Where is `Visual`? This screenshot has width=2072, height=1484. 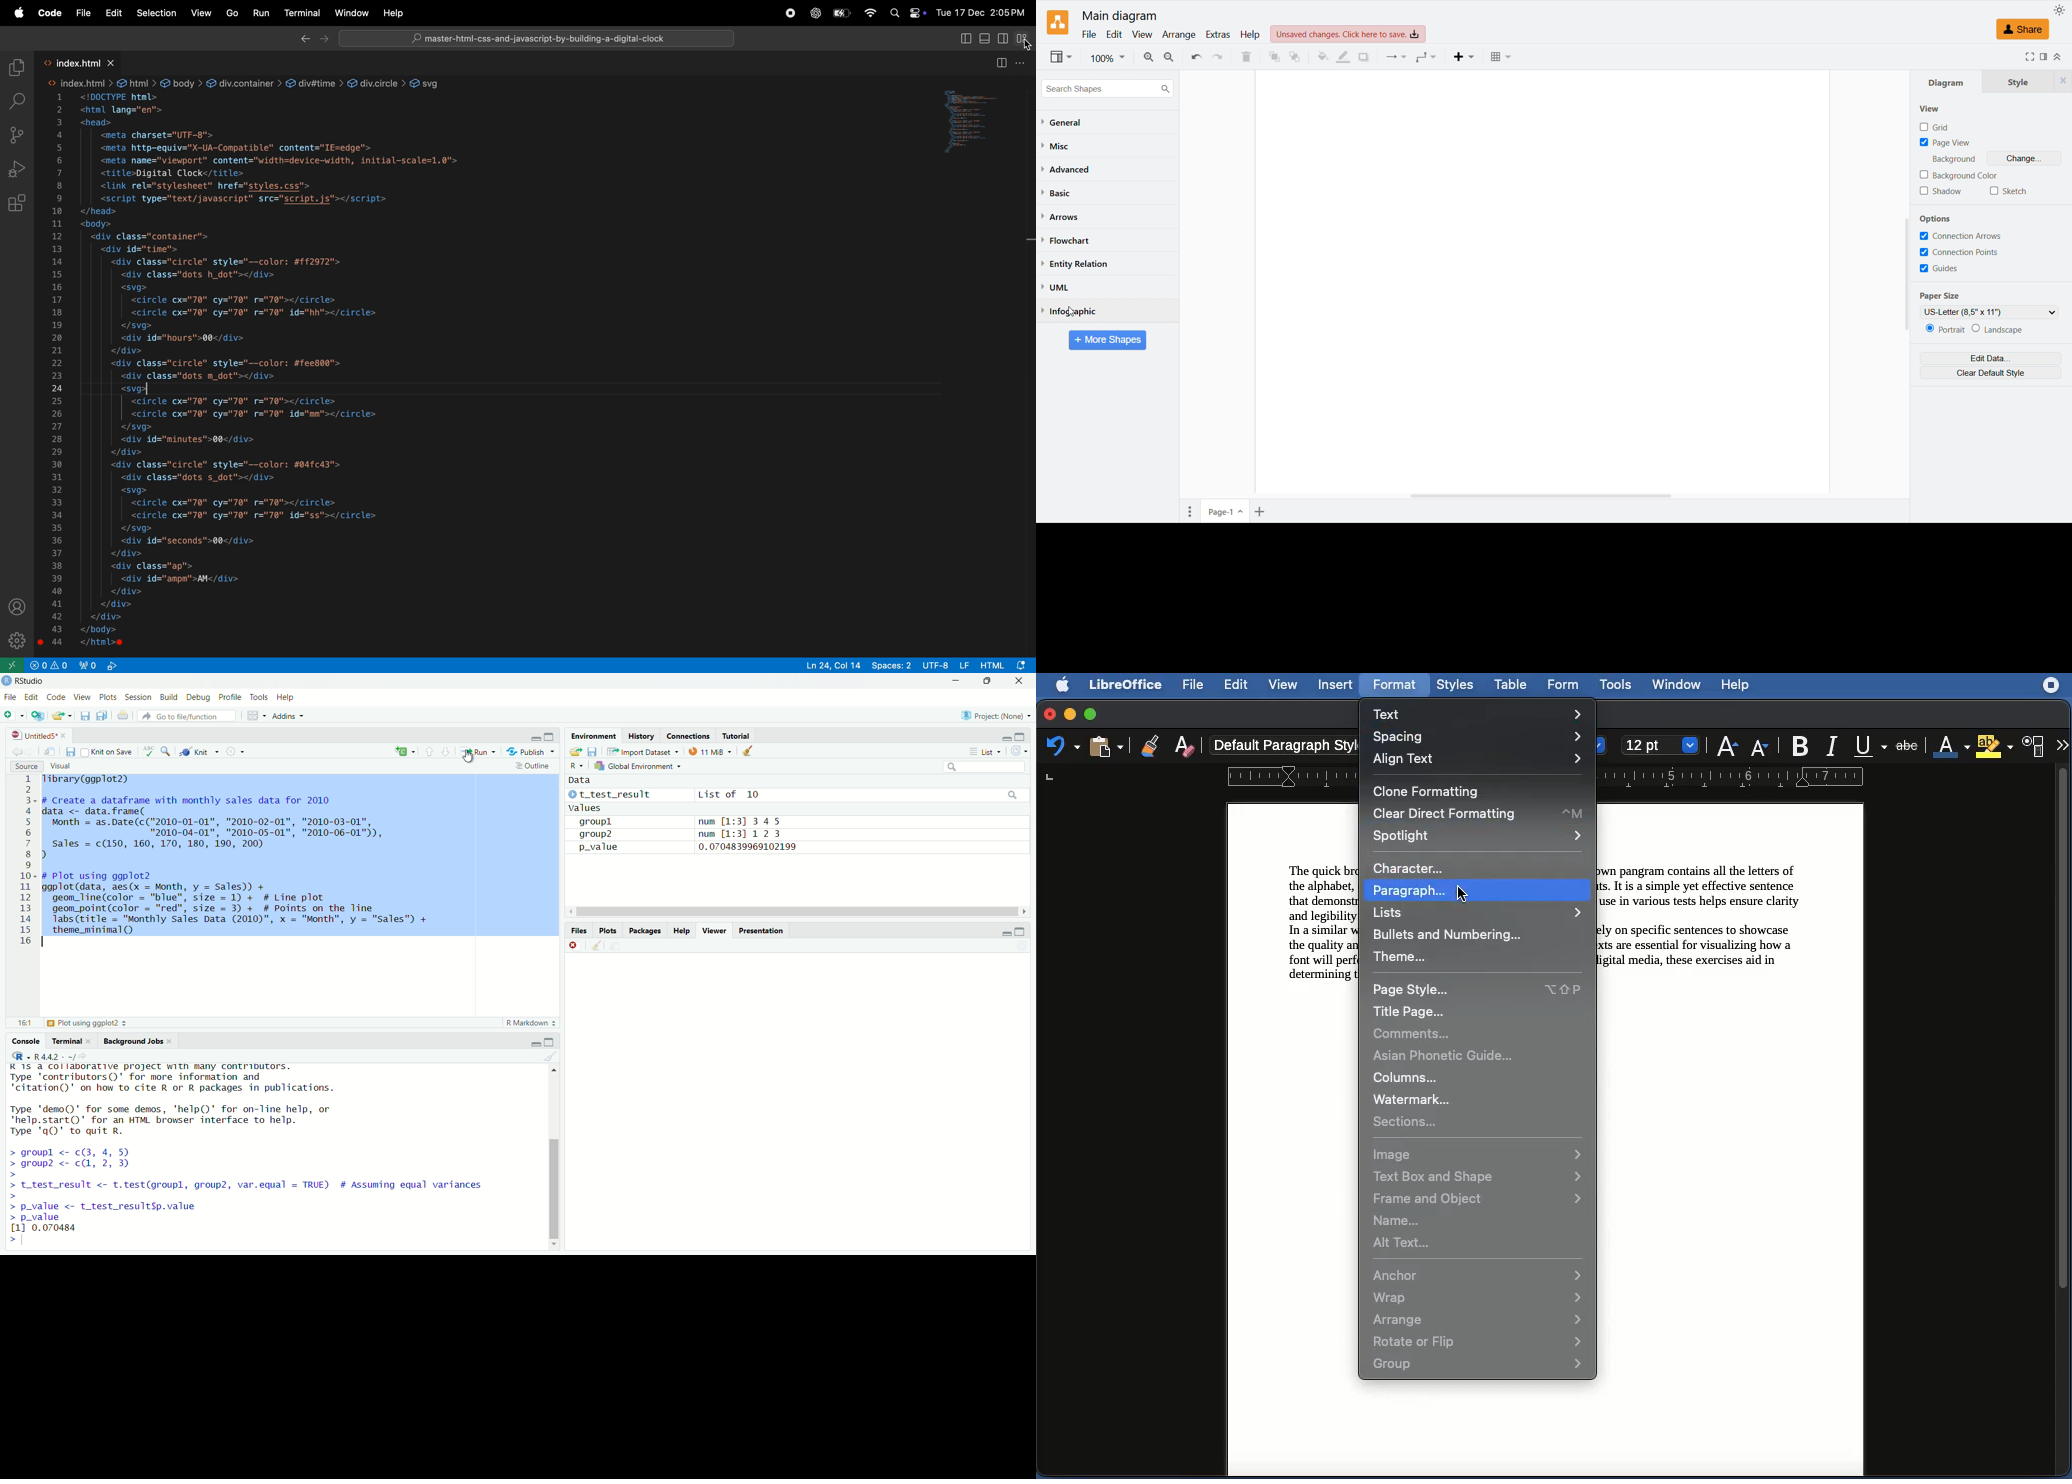
Visual is located at coordinates (62, 765).